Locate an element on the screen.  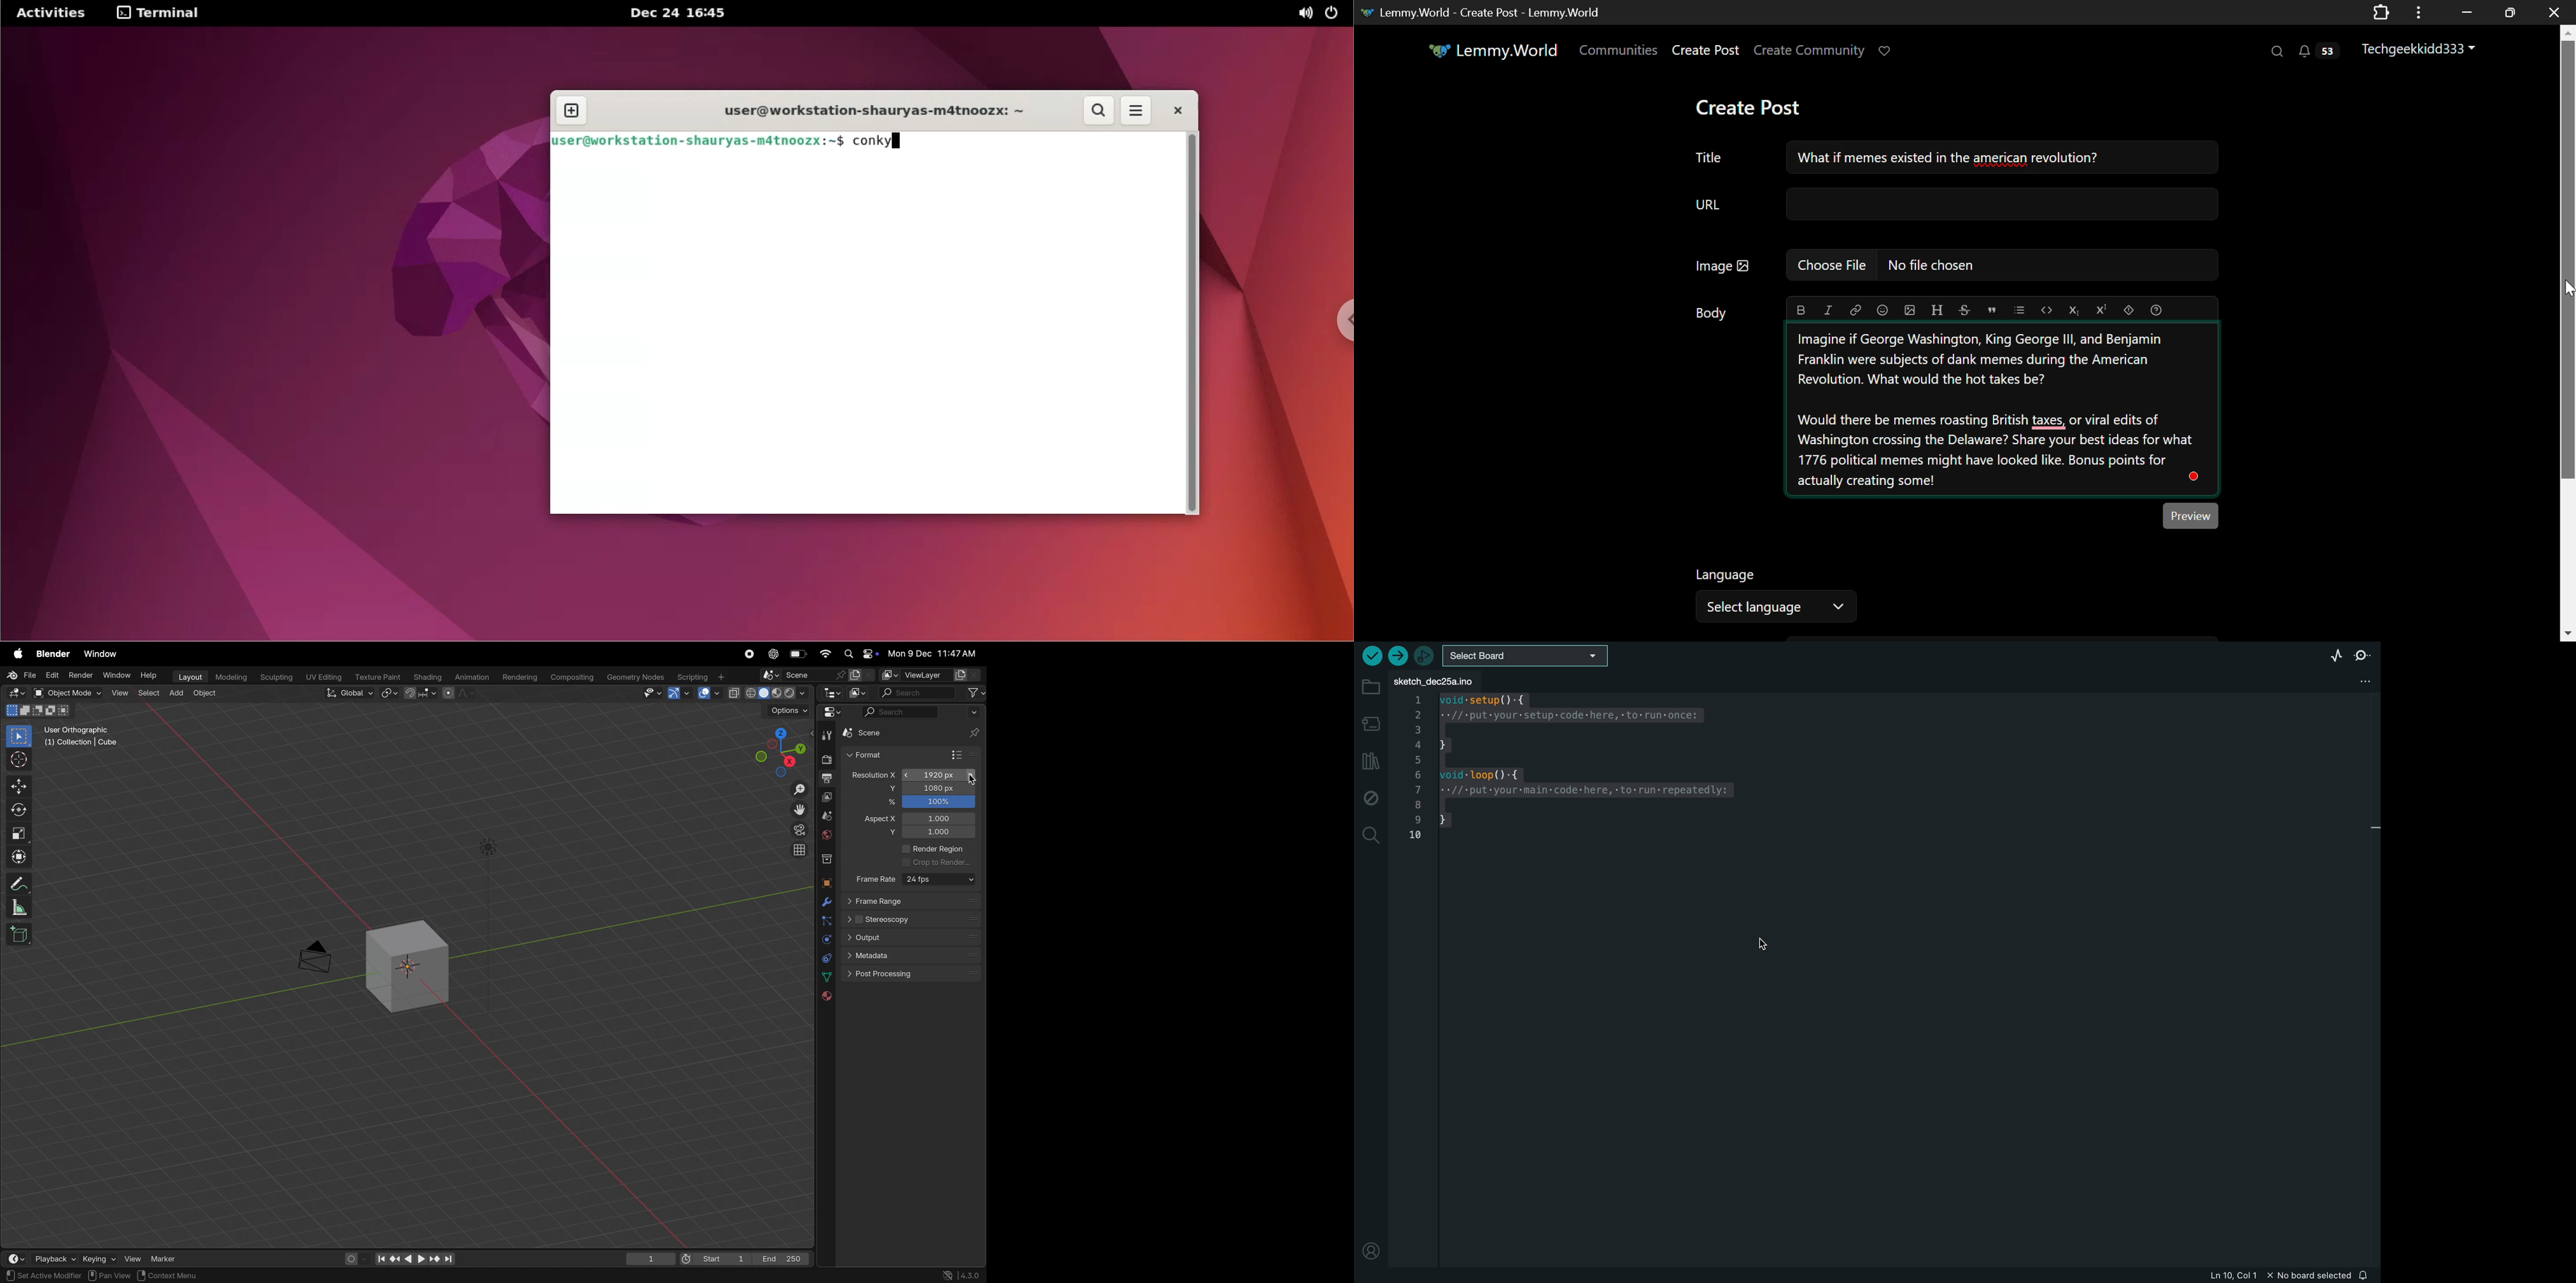
 is located at coordinates (349, 694).